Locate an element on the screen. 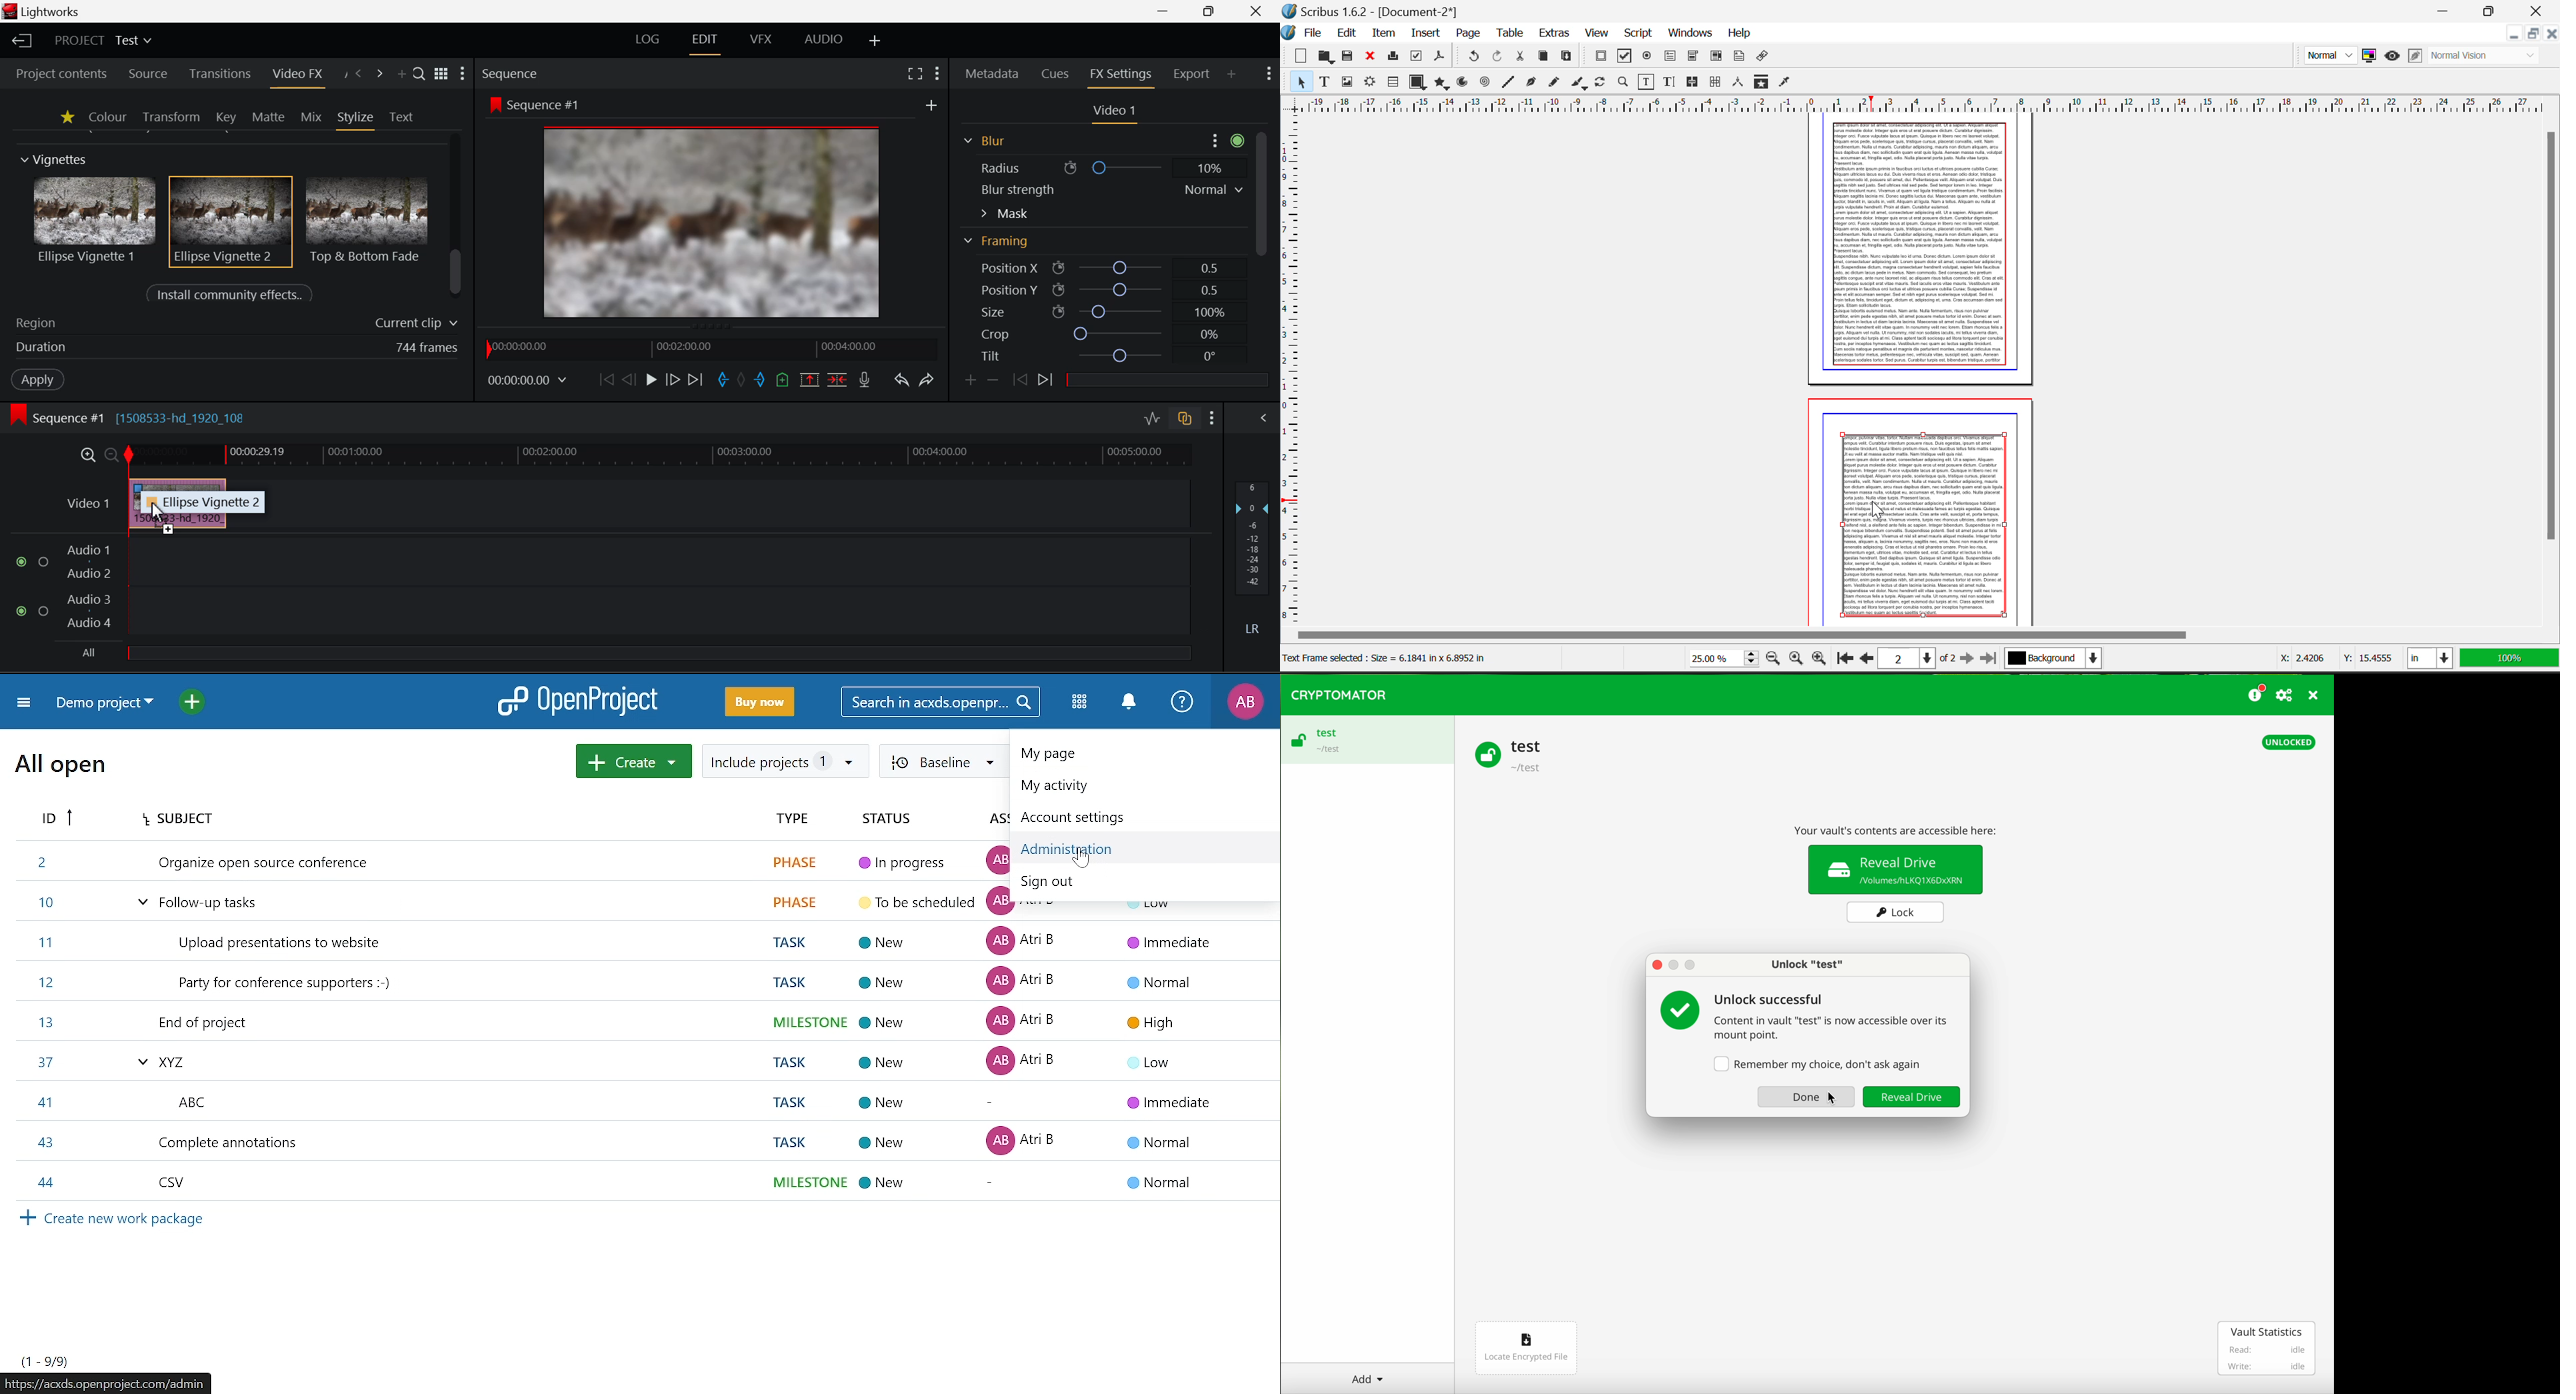 This screenshot has width=2576, height=1400. Show Settings is located at coordinates (1212, 416).